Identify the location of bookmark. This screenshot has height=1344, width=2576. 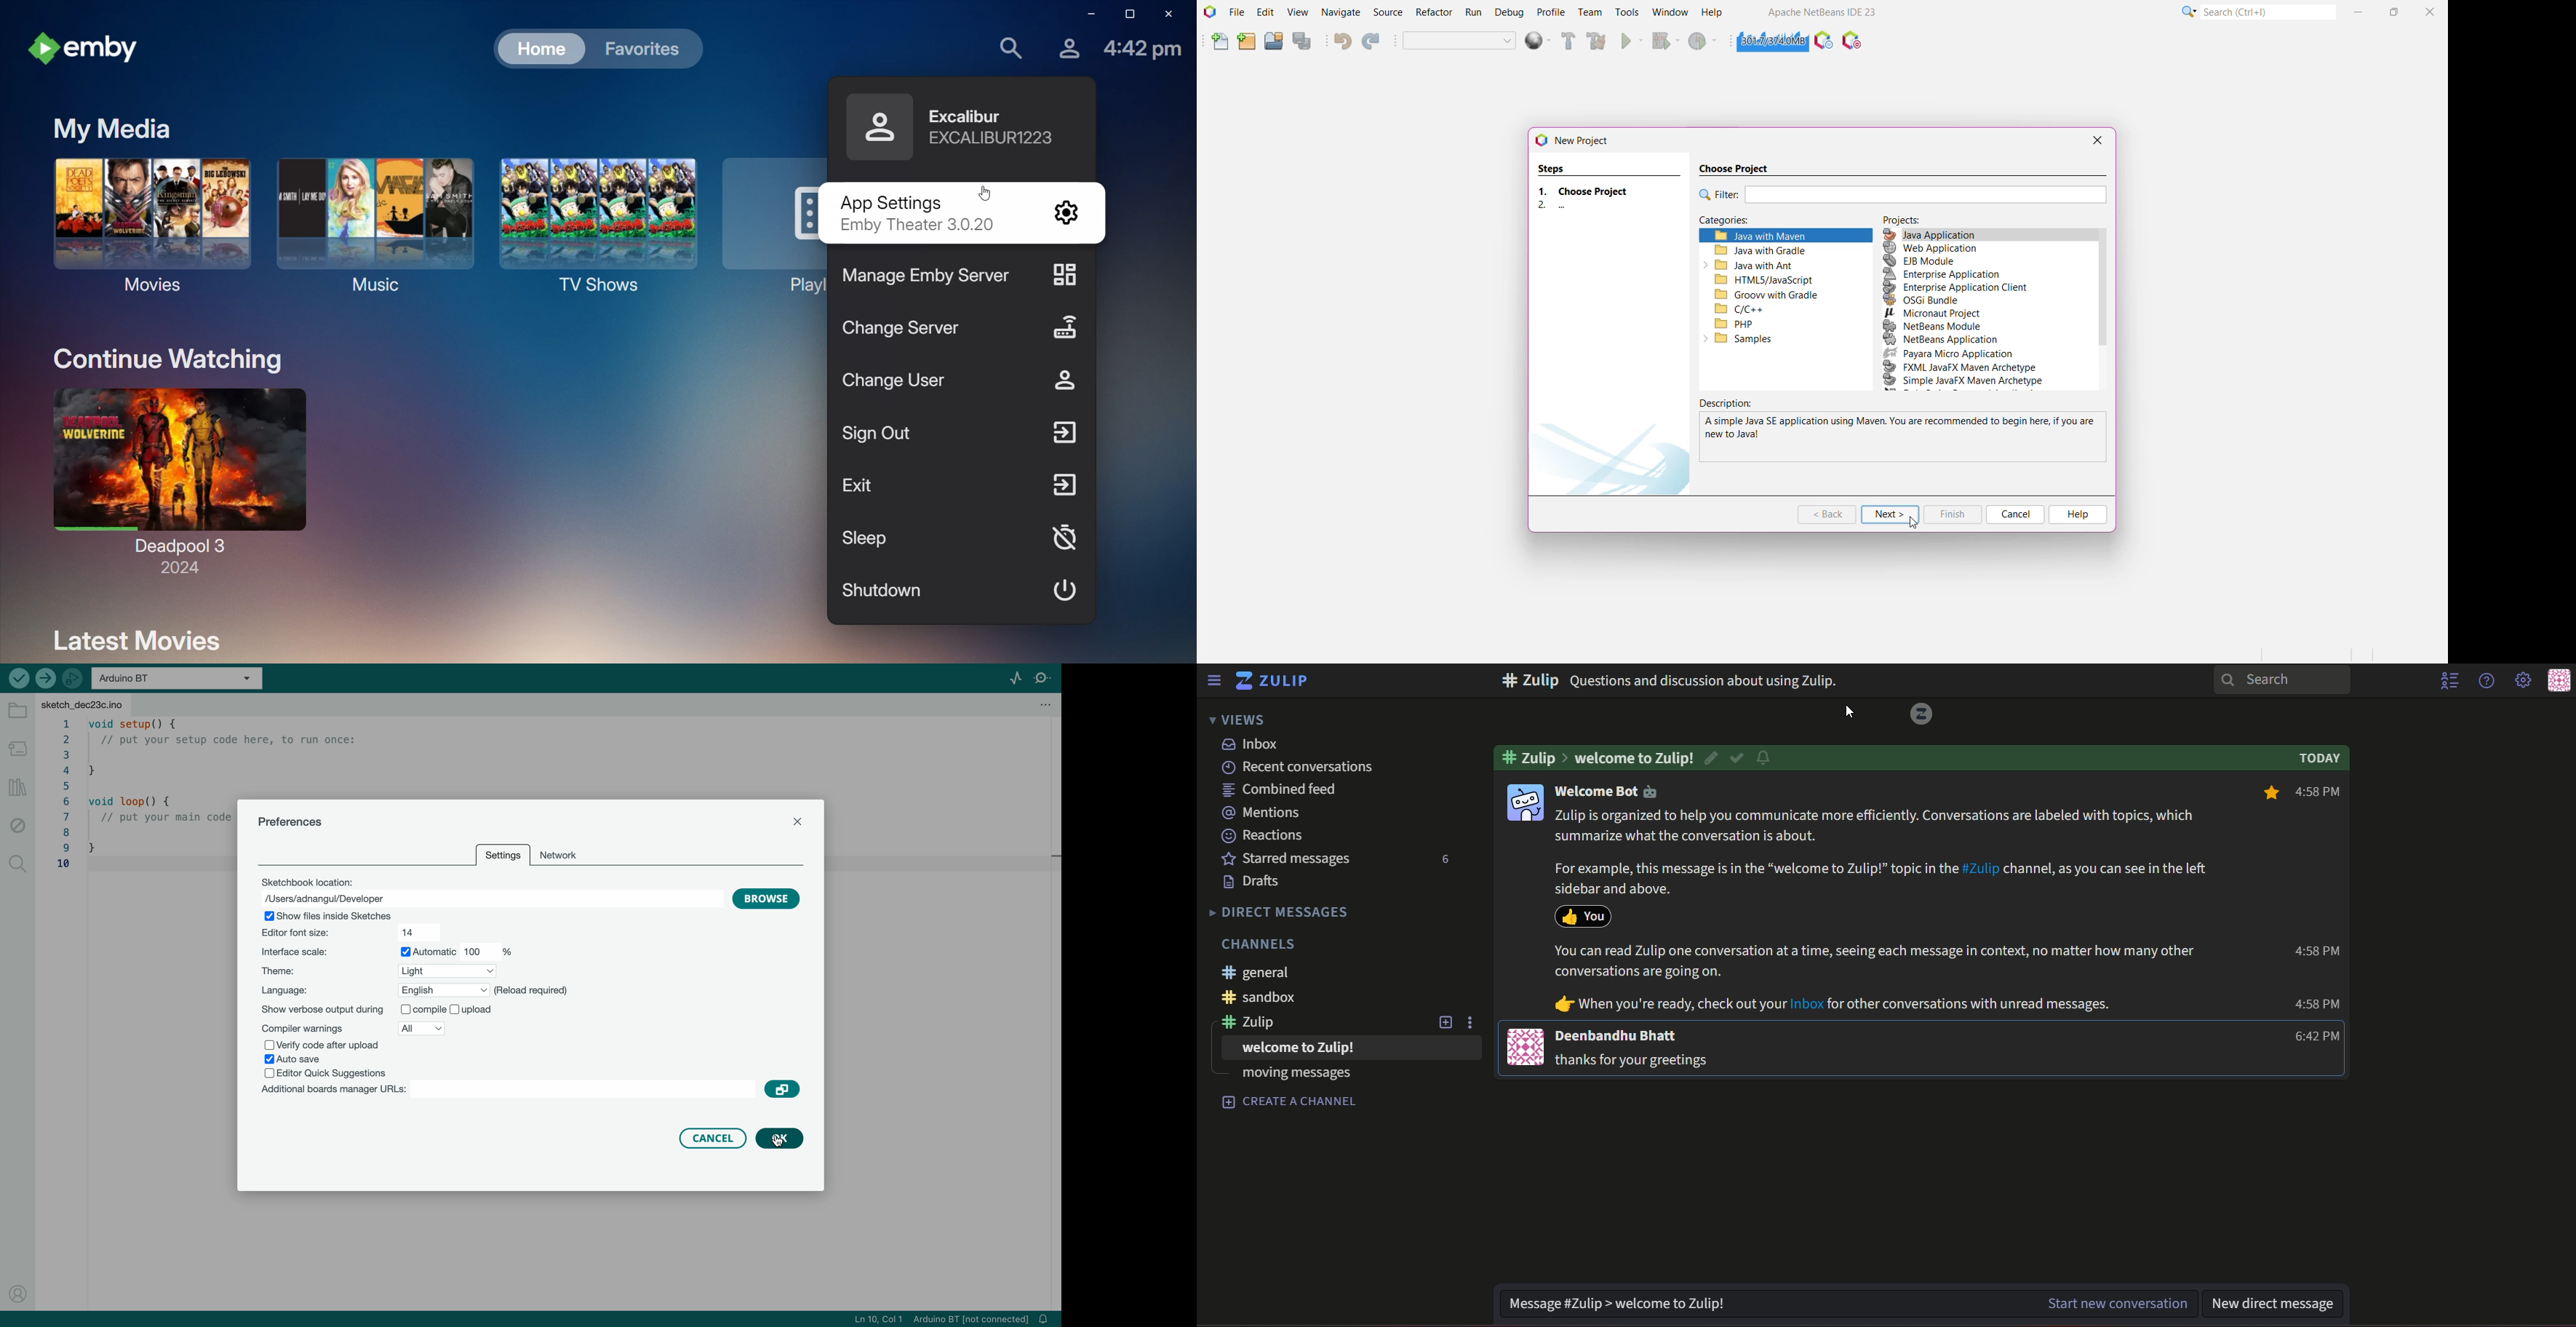
(2276, 792).